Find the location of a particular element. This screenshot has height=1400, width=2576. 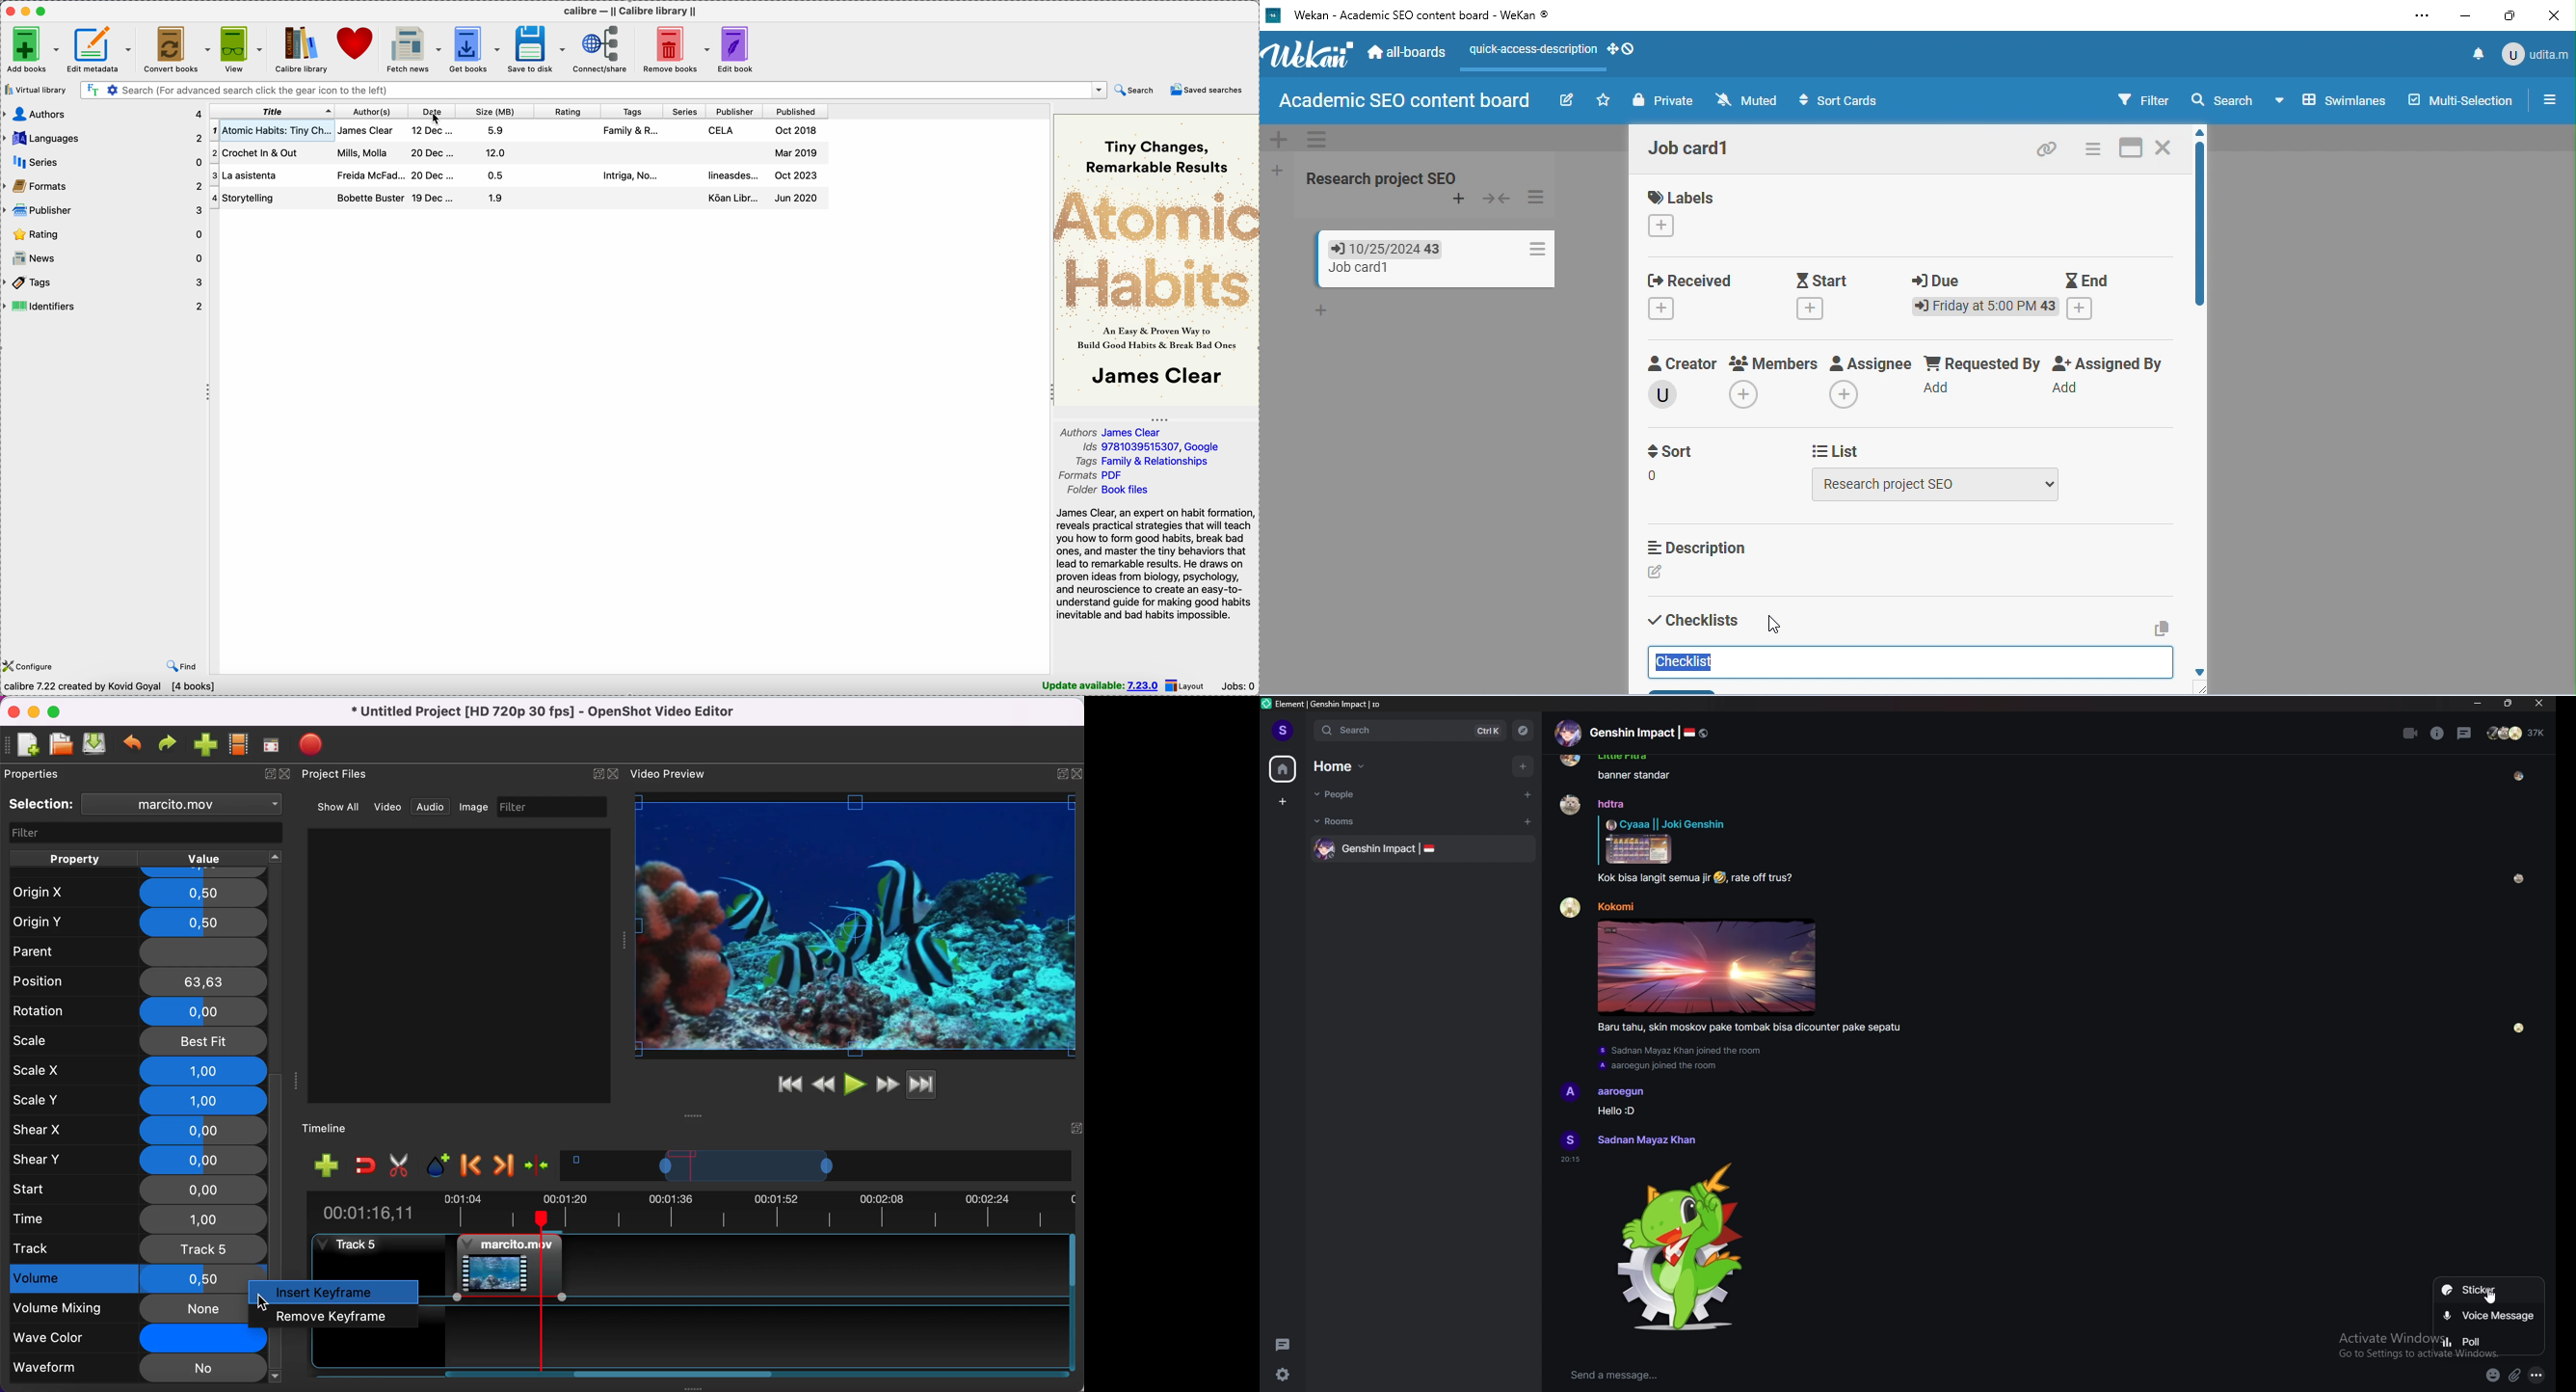

seen by is located at coordinates (2520, 878).